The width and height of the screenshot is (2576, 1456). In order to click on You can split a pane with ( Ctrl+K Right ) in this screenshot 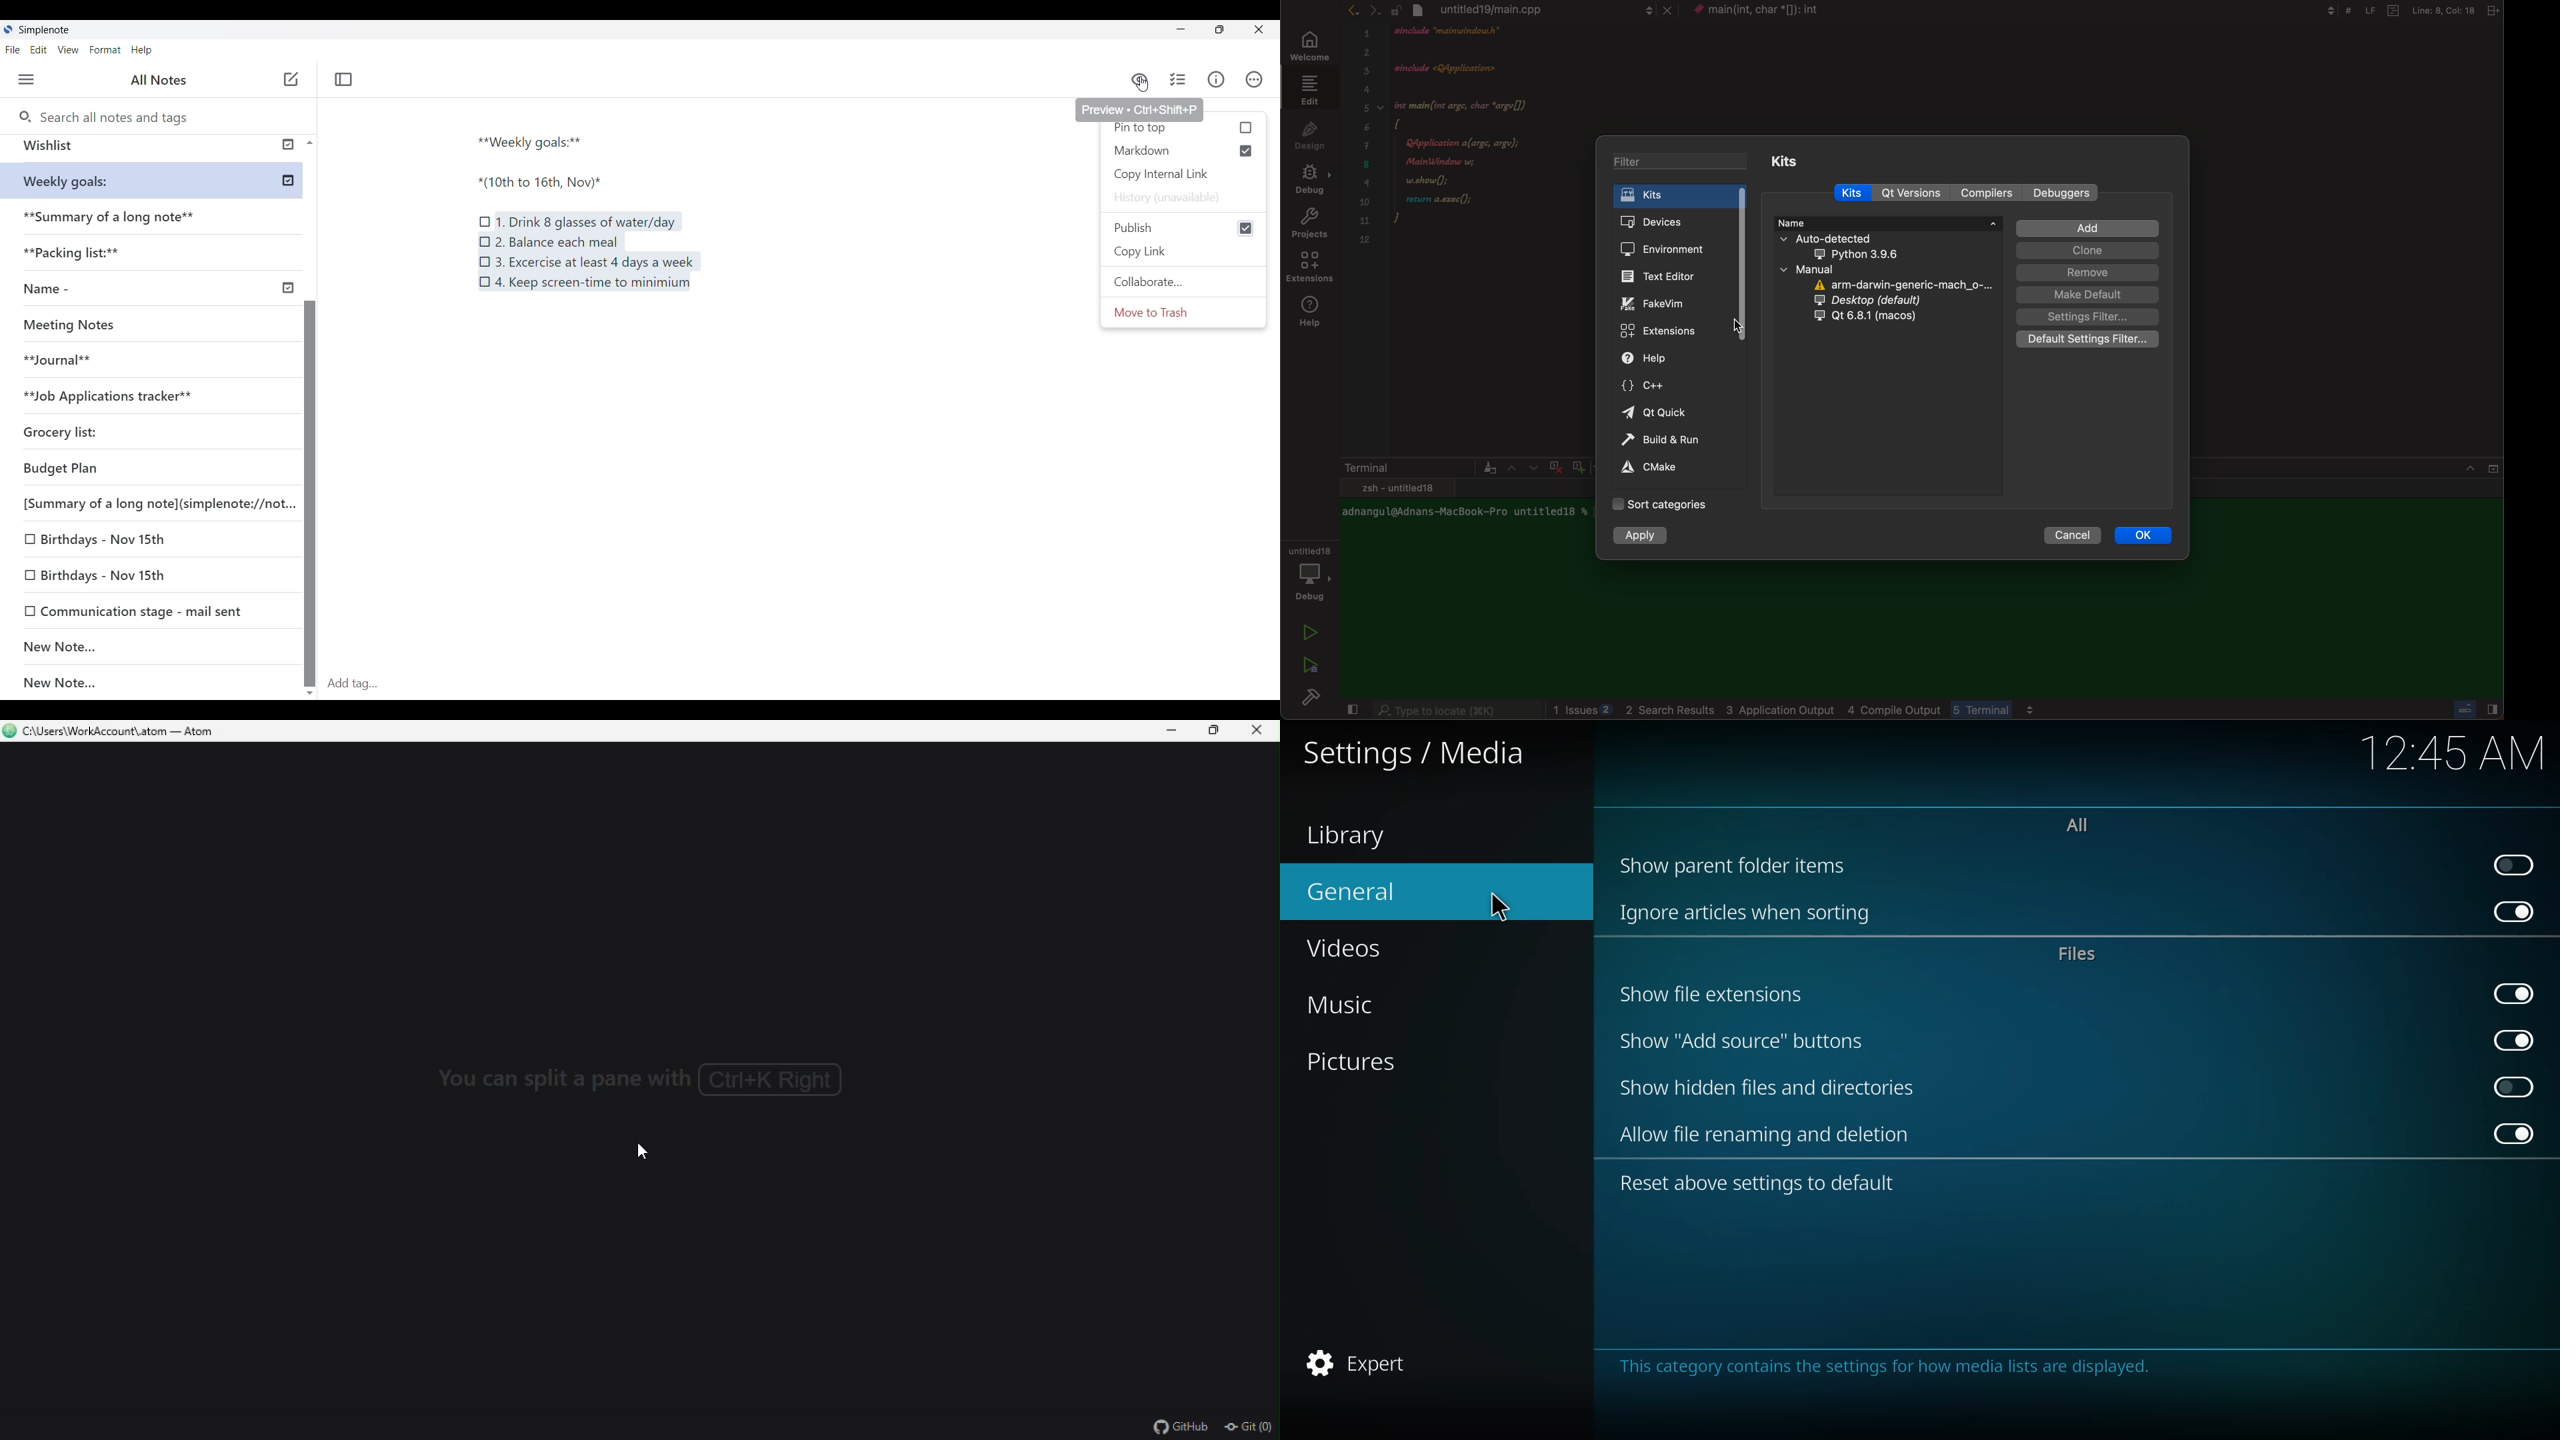, I will do `click(642, 1081)`.